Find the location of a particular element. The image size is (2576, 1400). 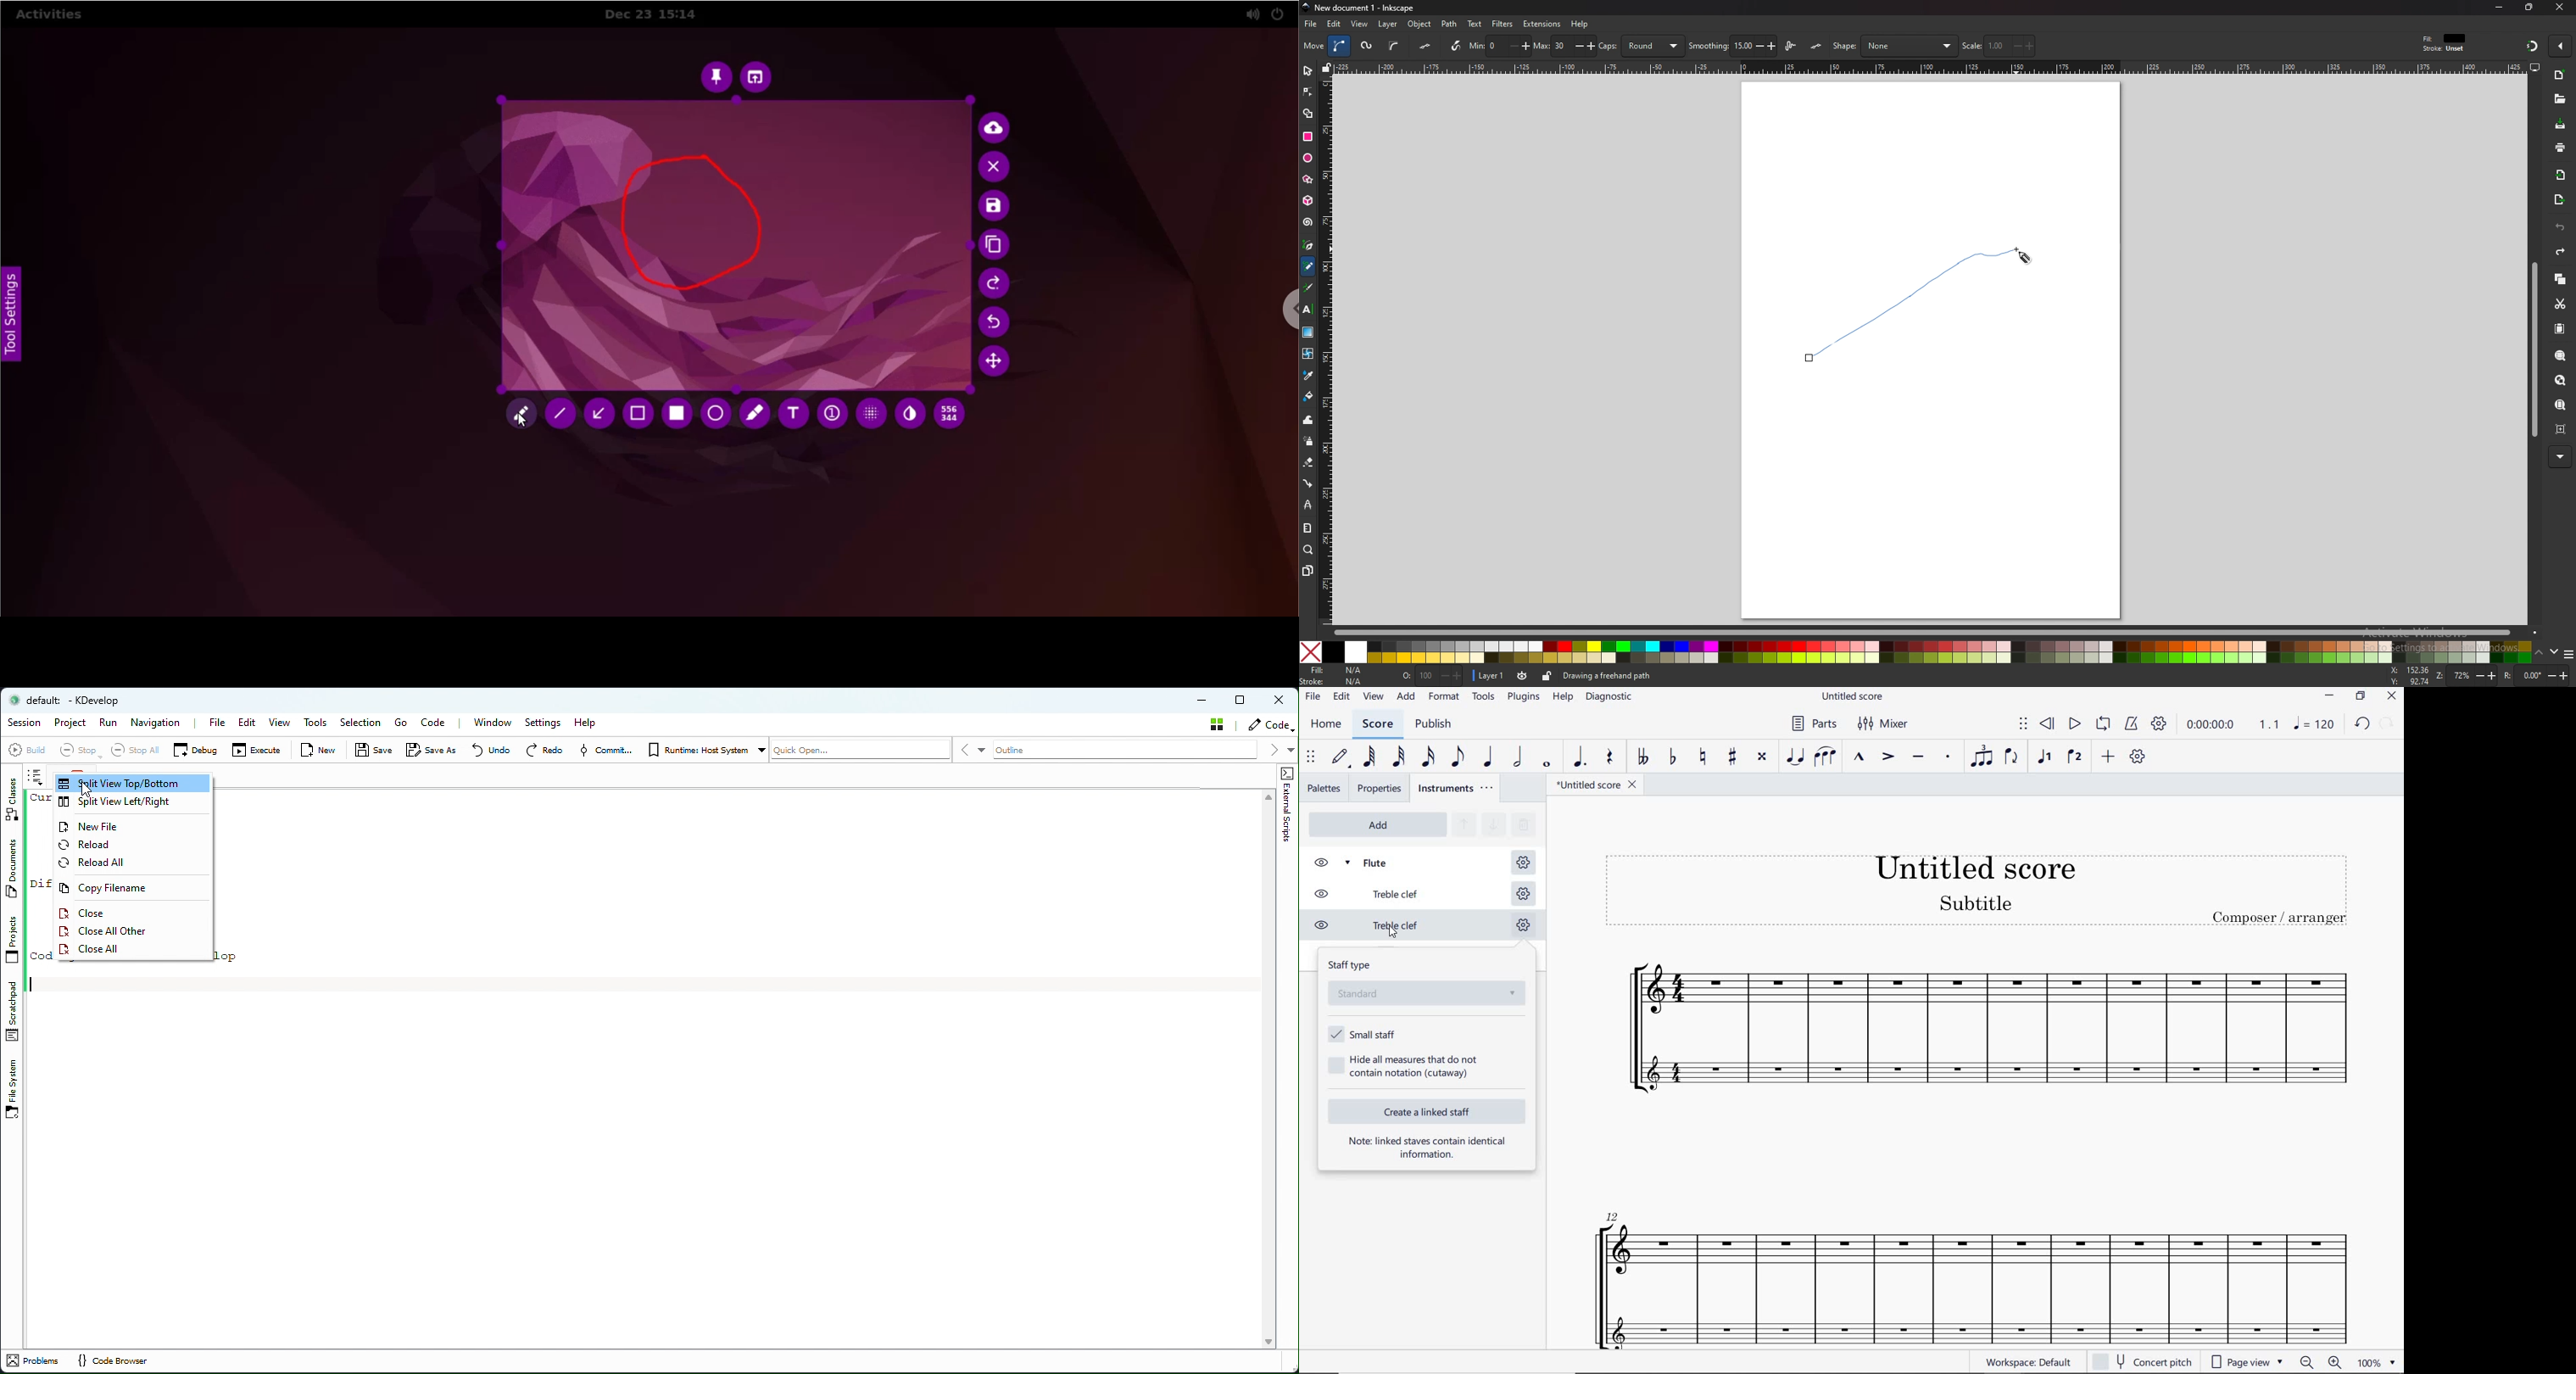

ADD is located at coordinates (1377, 825).